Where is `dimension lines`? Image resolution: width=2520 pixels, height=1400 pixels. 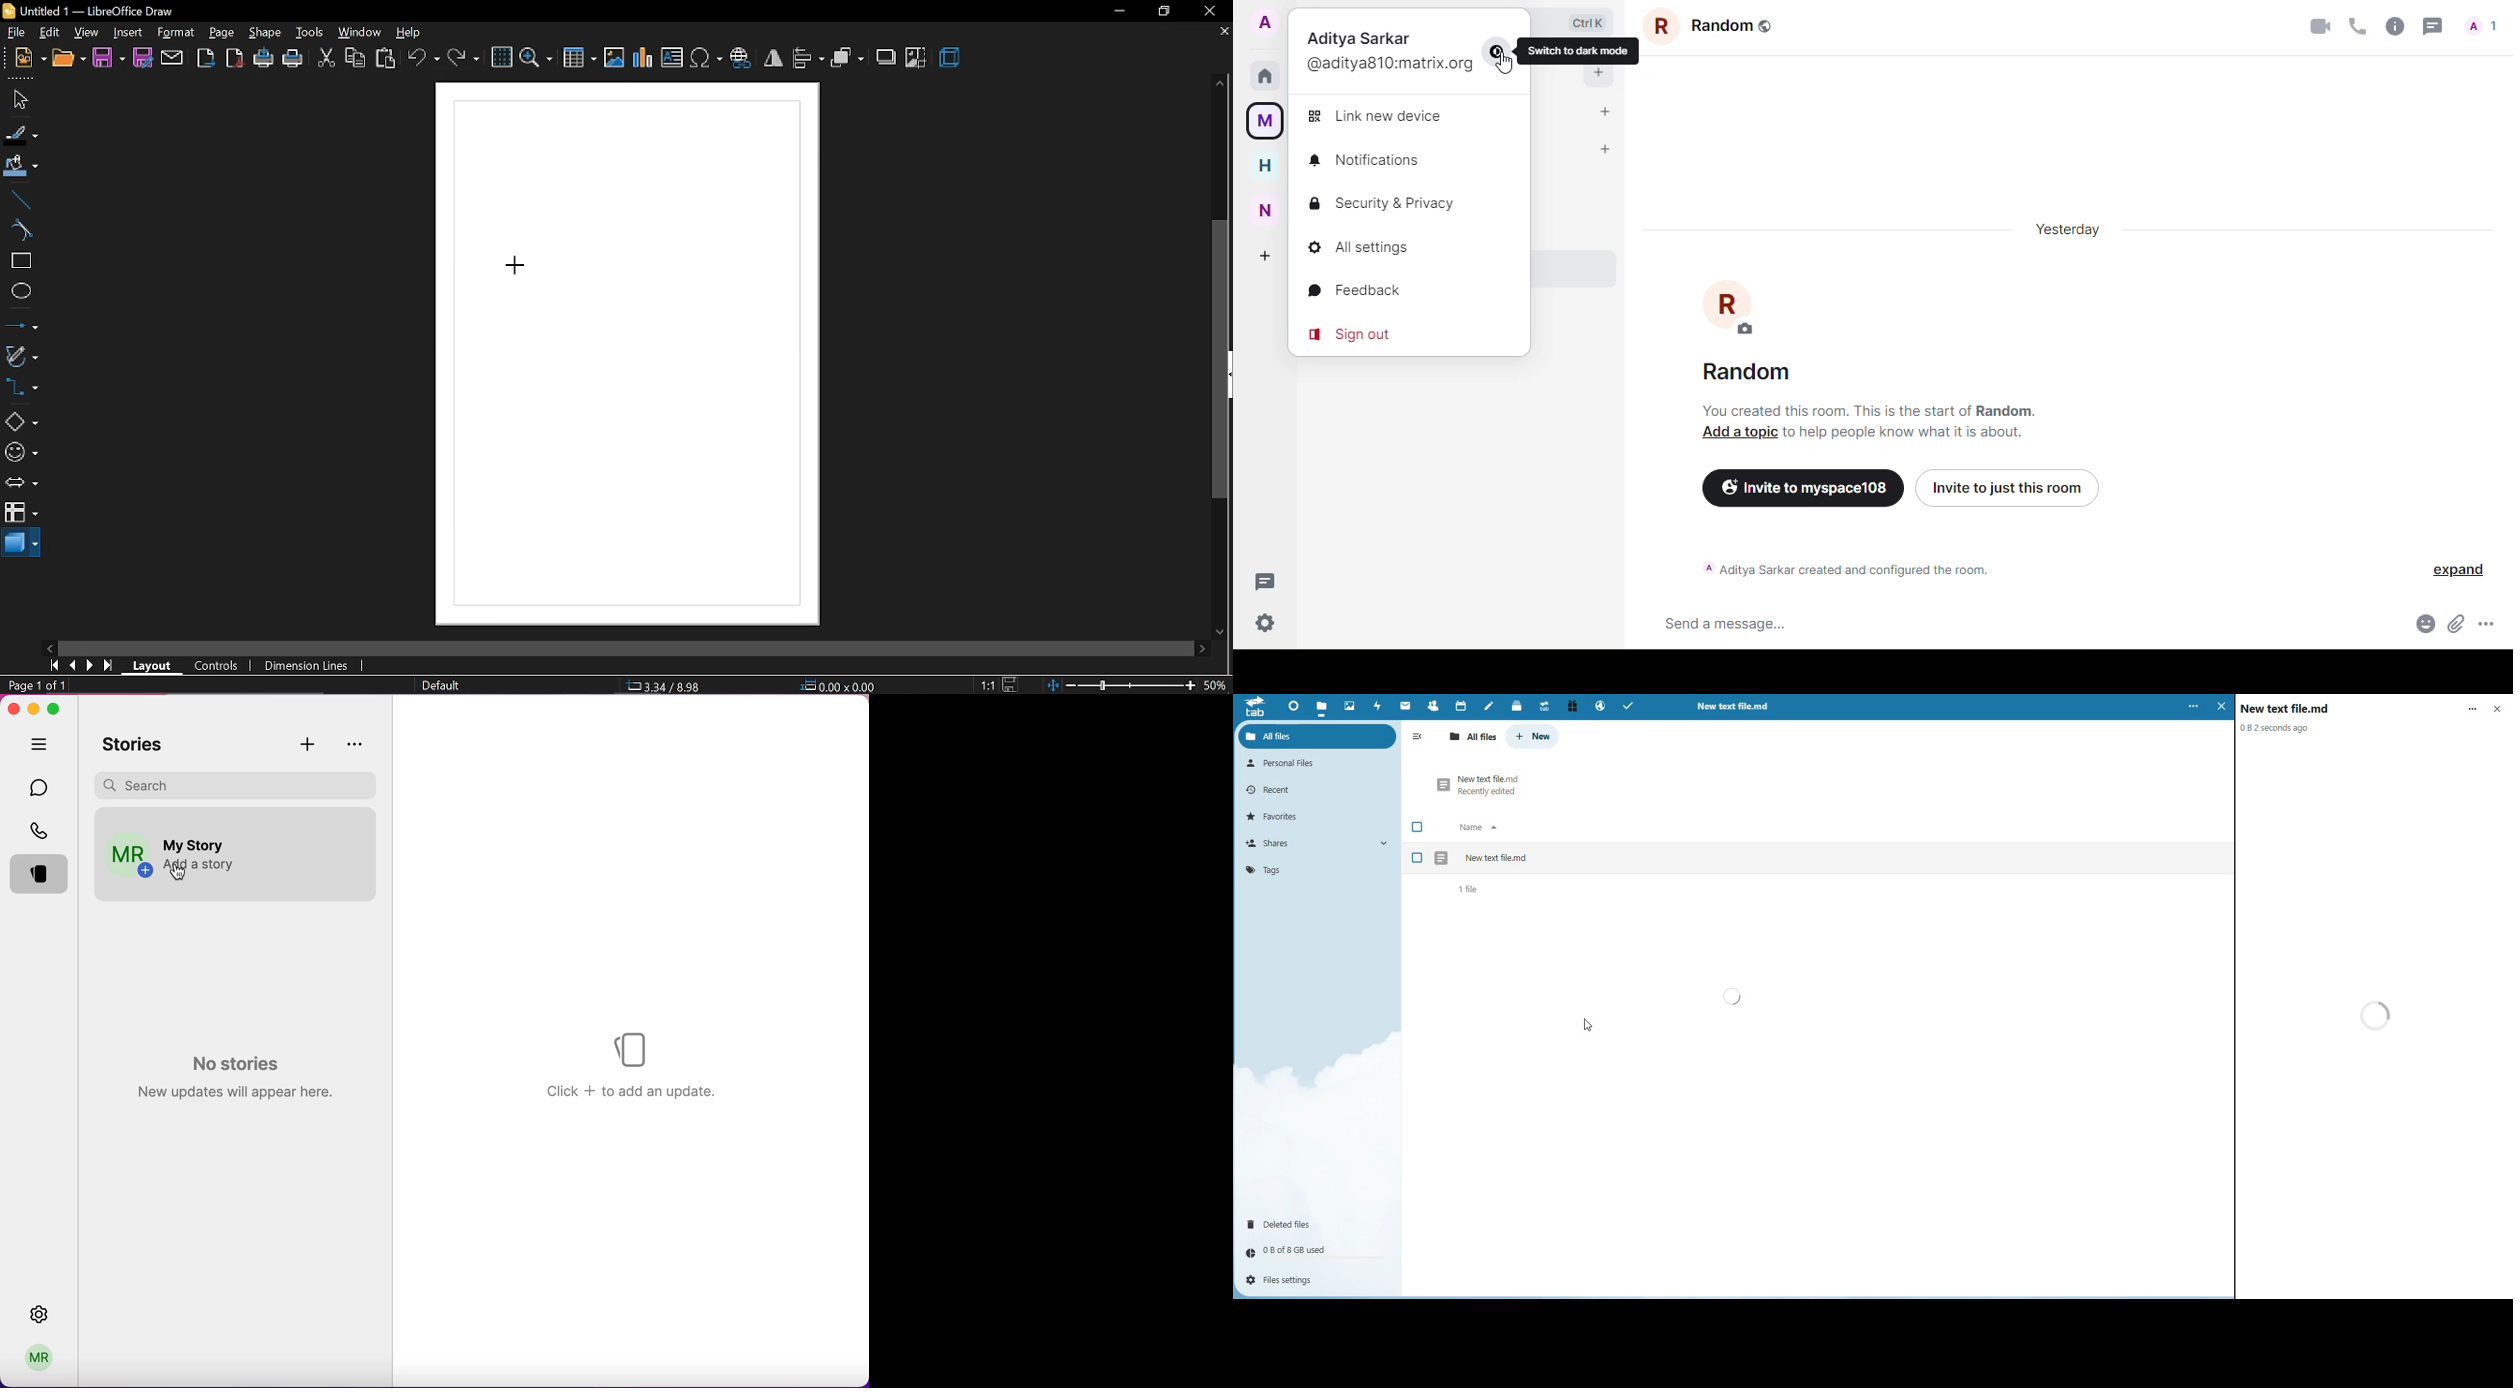 dimension lines is located at coordinates (307, 666).